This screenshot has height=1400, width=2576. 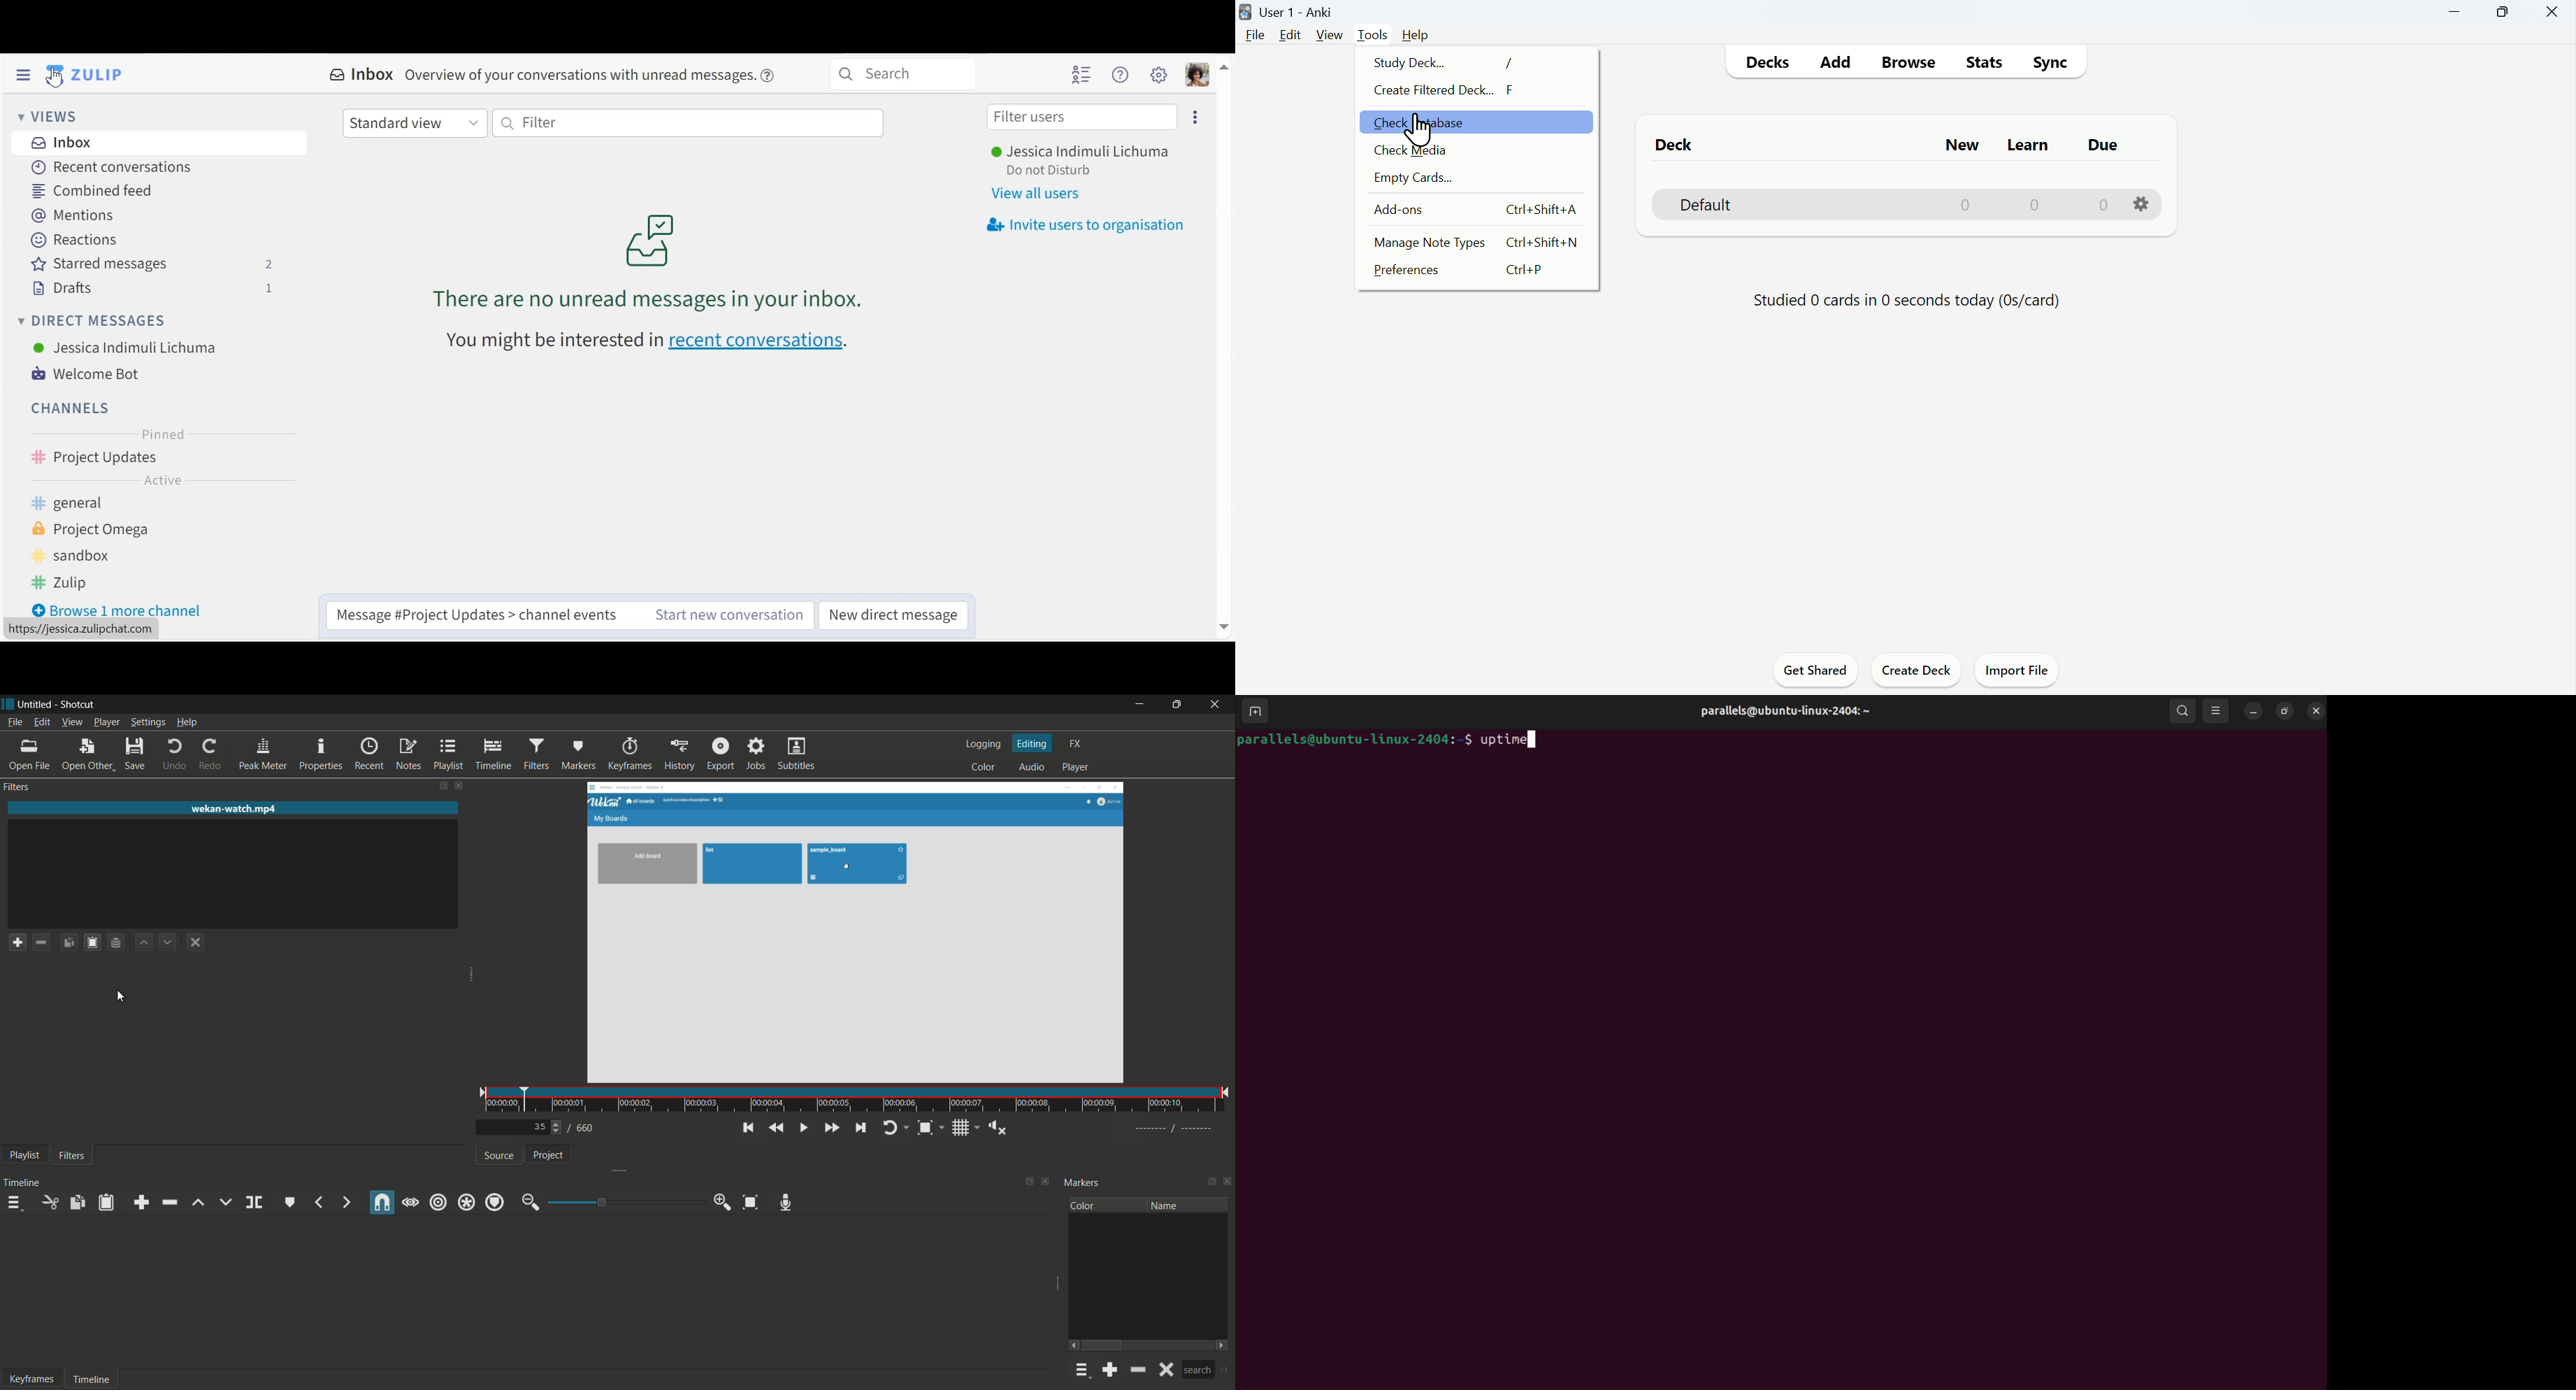 What do you see at coordinates (1037, 192) in the screenshot?
I see `View all users` at bounding box center [1037, 192].